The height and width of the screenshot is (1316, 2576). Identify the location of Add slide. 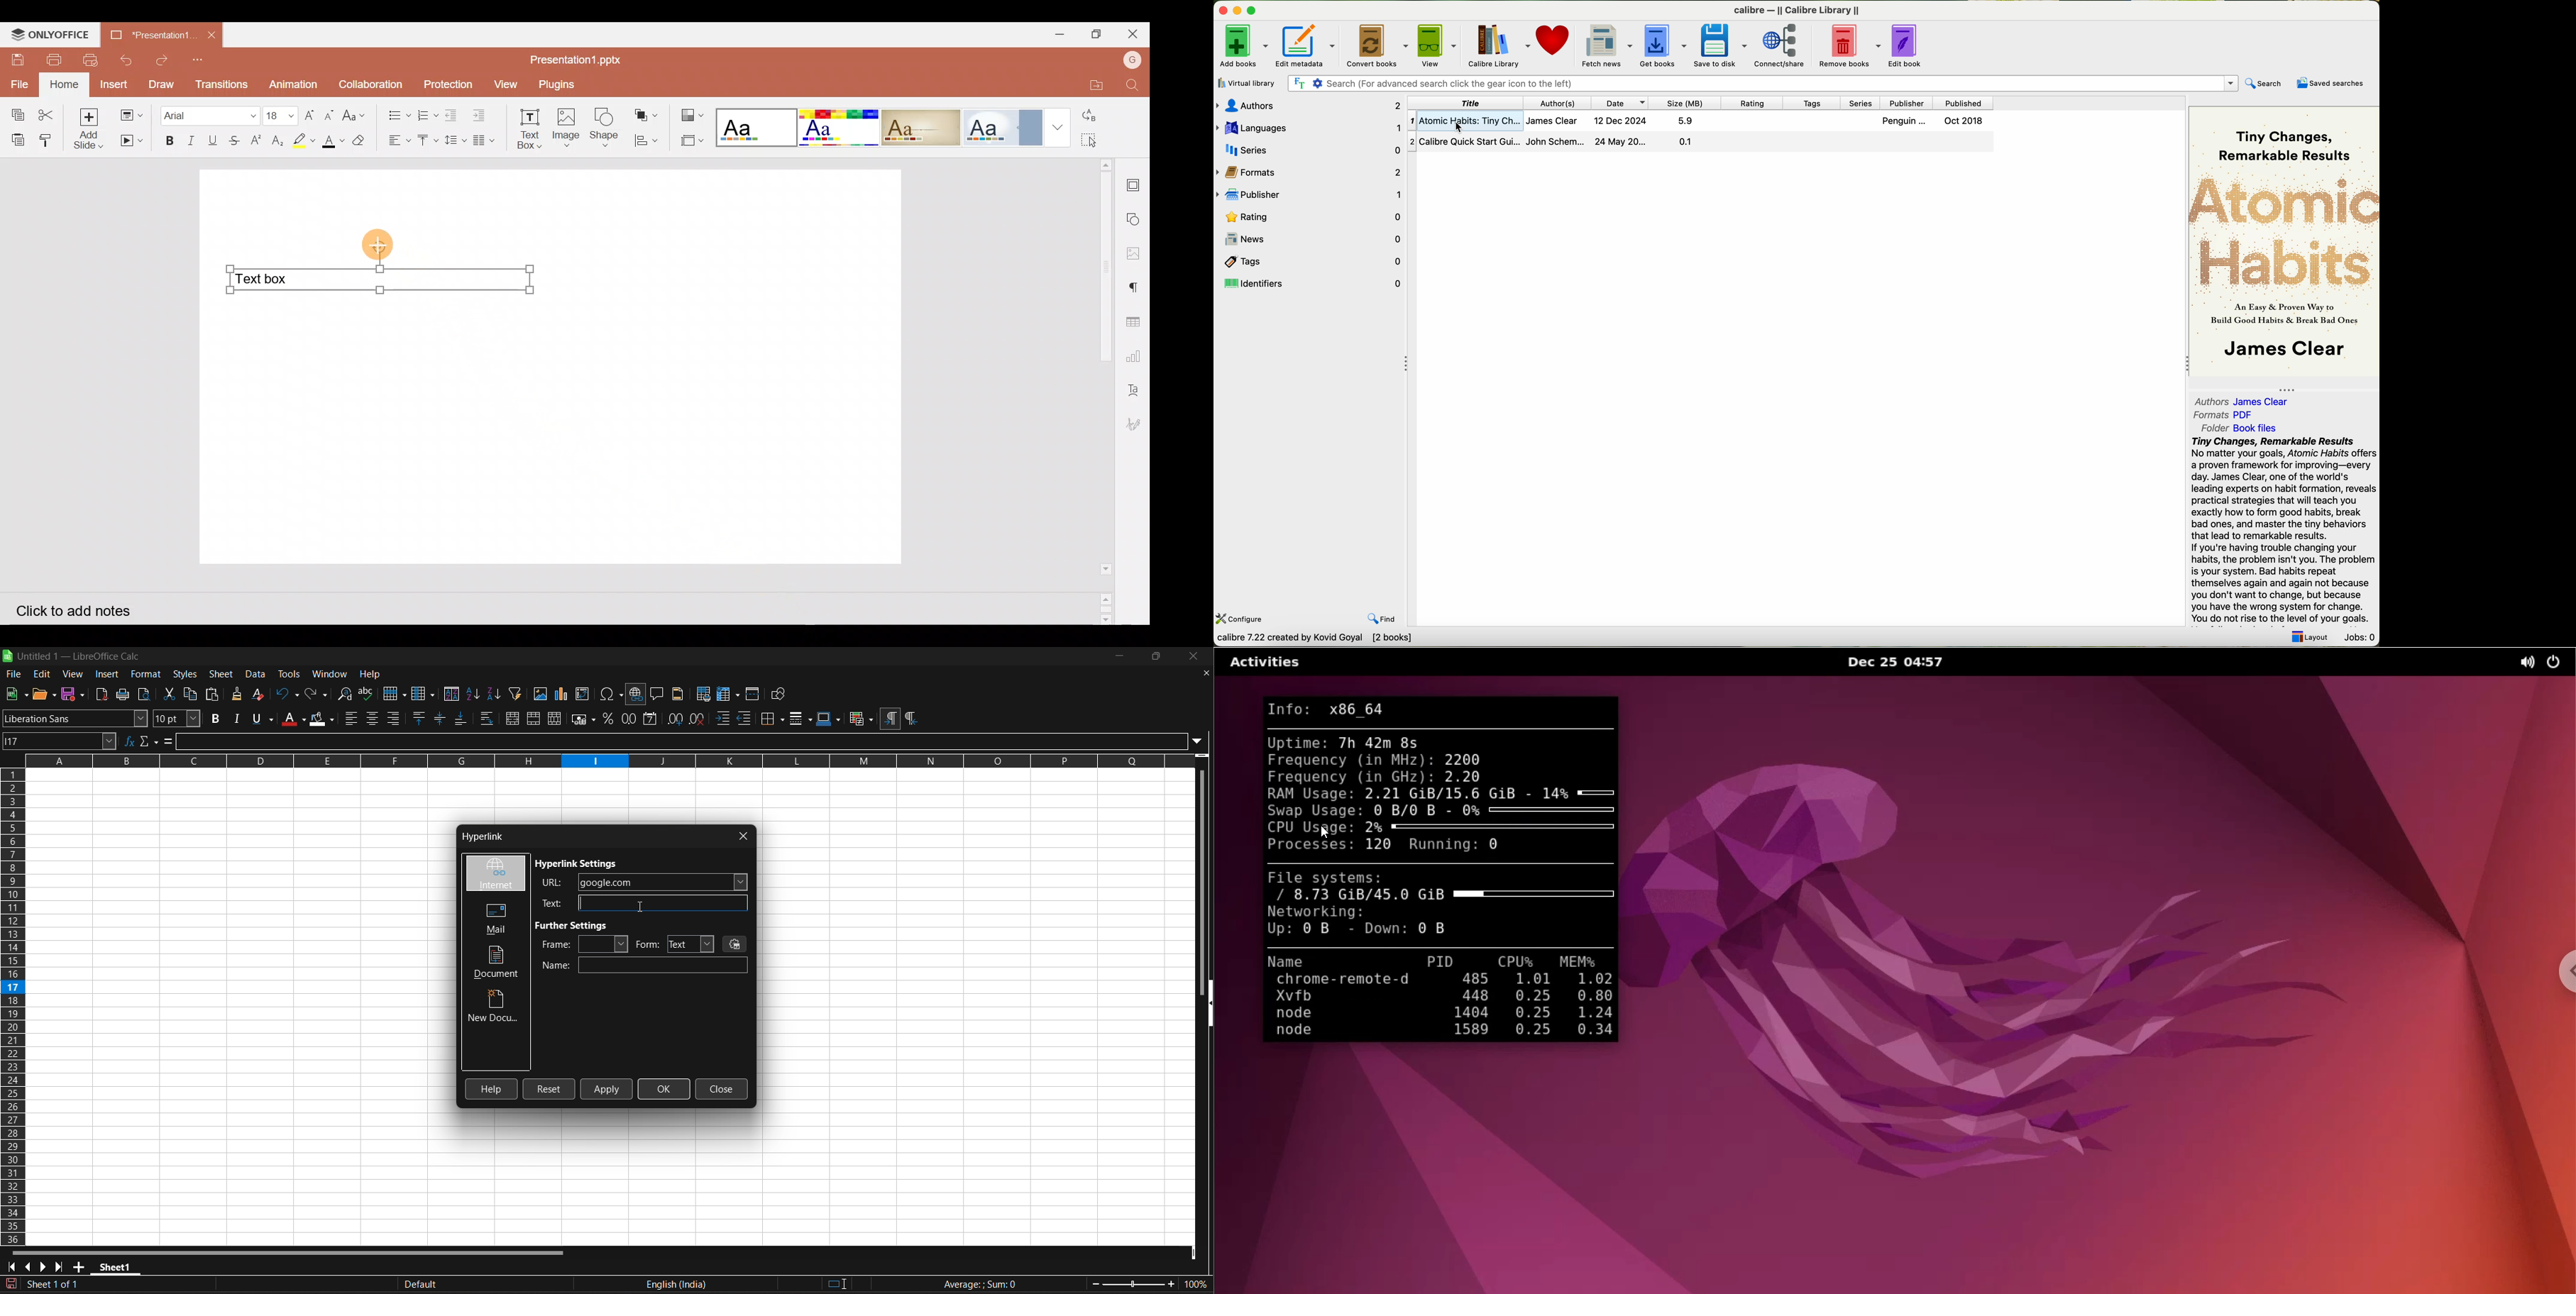
(93, 129).